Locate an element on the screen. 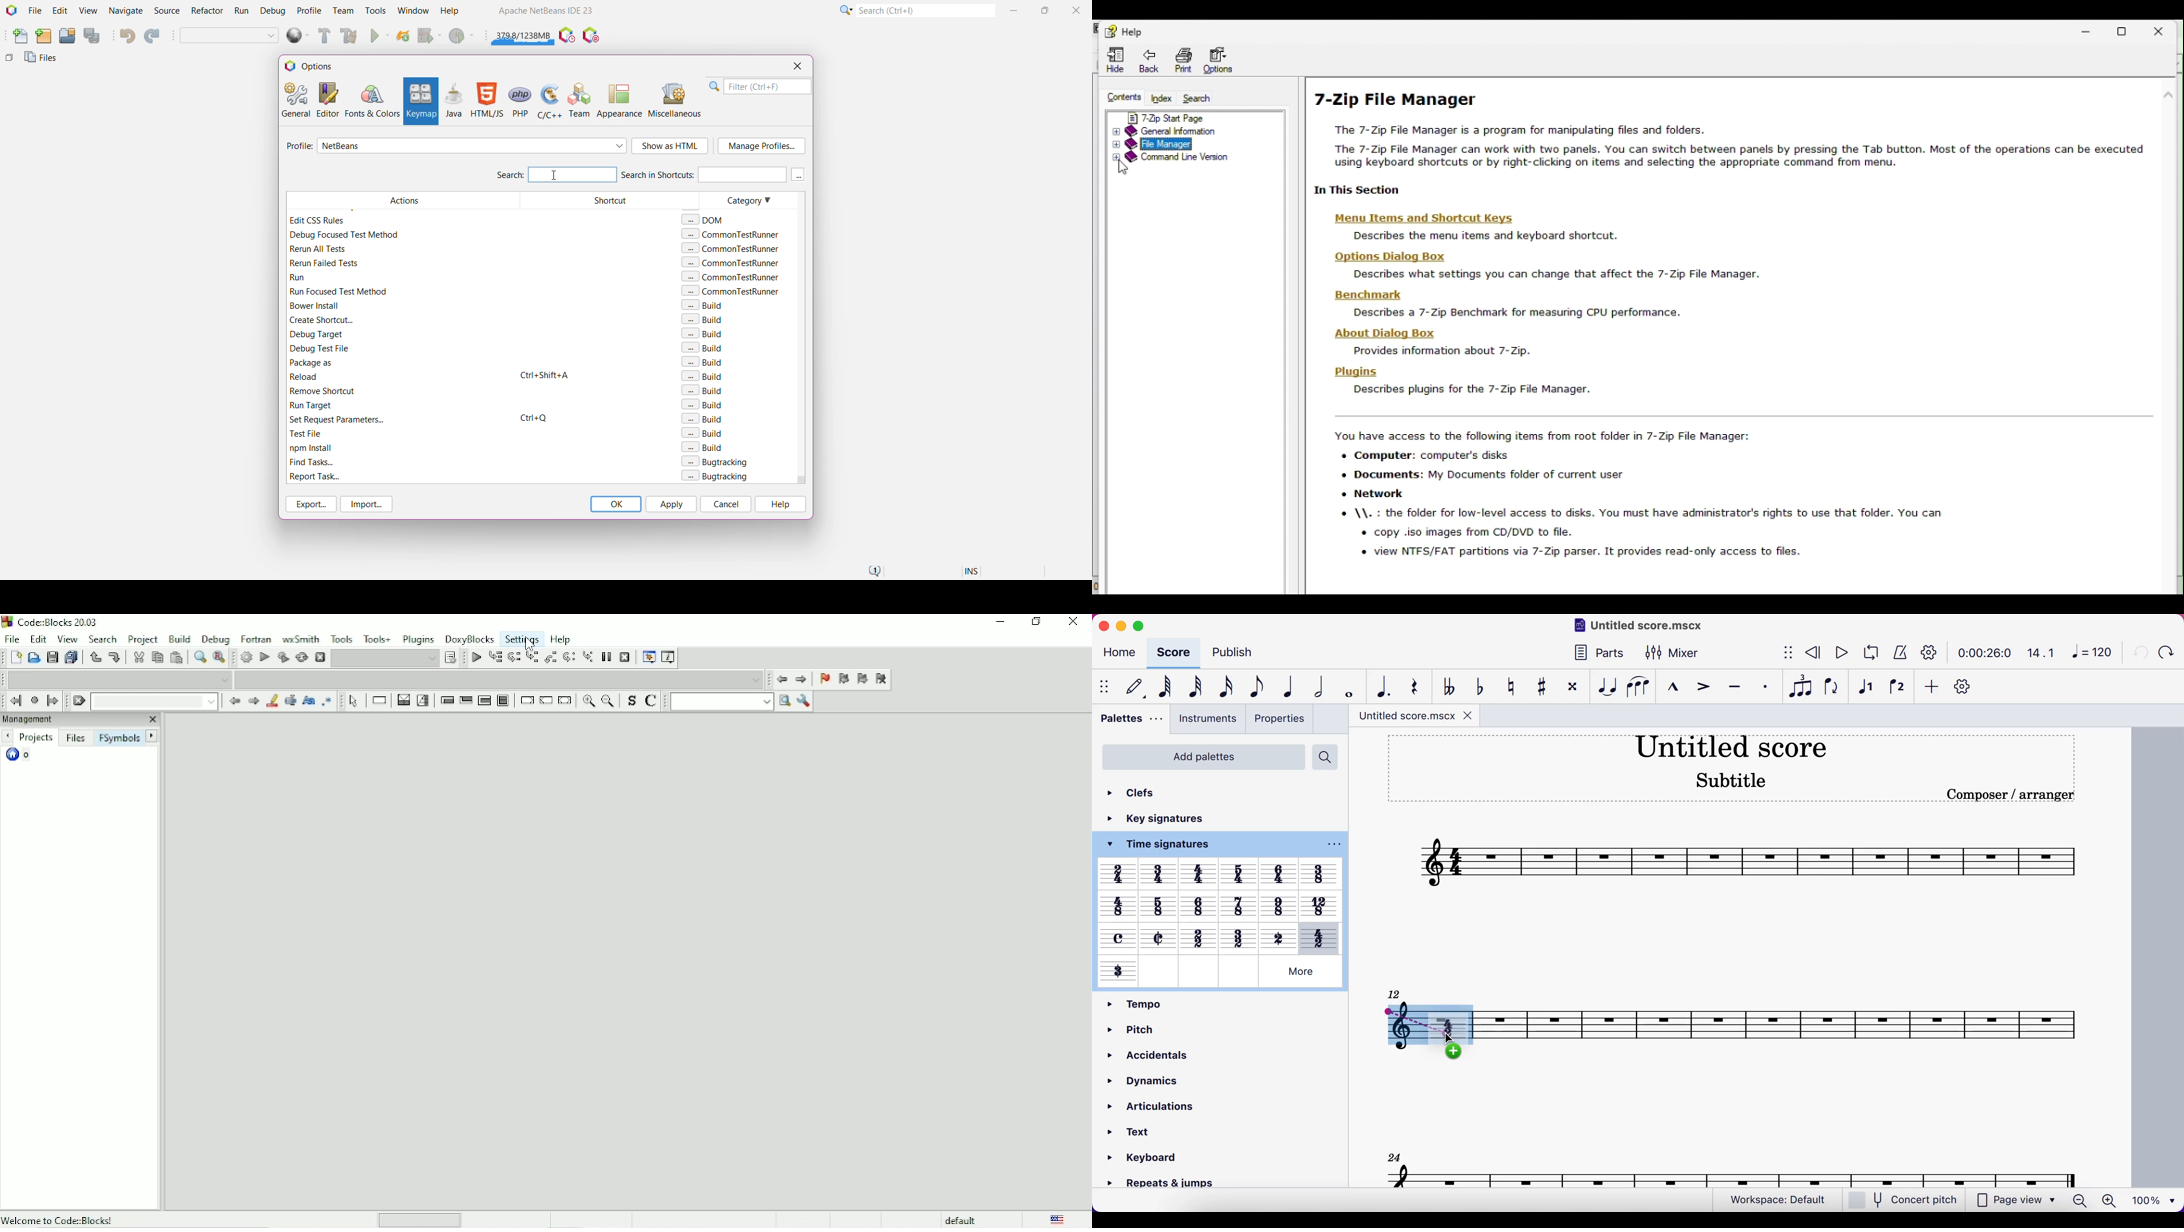 Image resolution: width=2184 pixels, height=1232 pixels. flip direction is located at coordinates (1830, 687).